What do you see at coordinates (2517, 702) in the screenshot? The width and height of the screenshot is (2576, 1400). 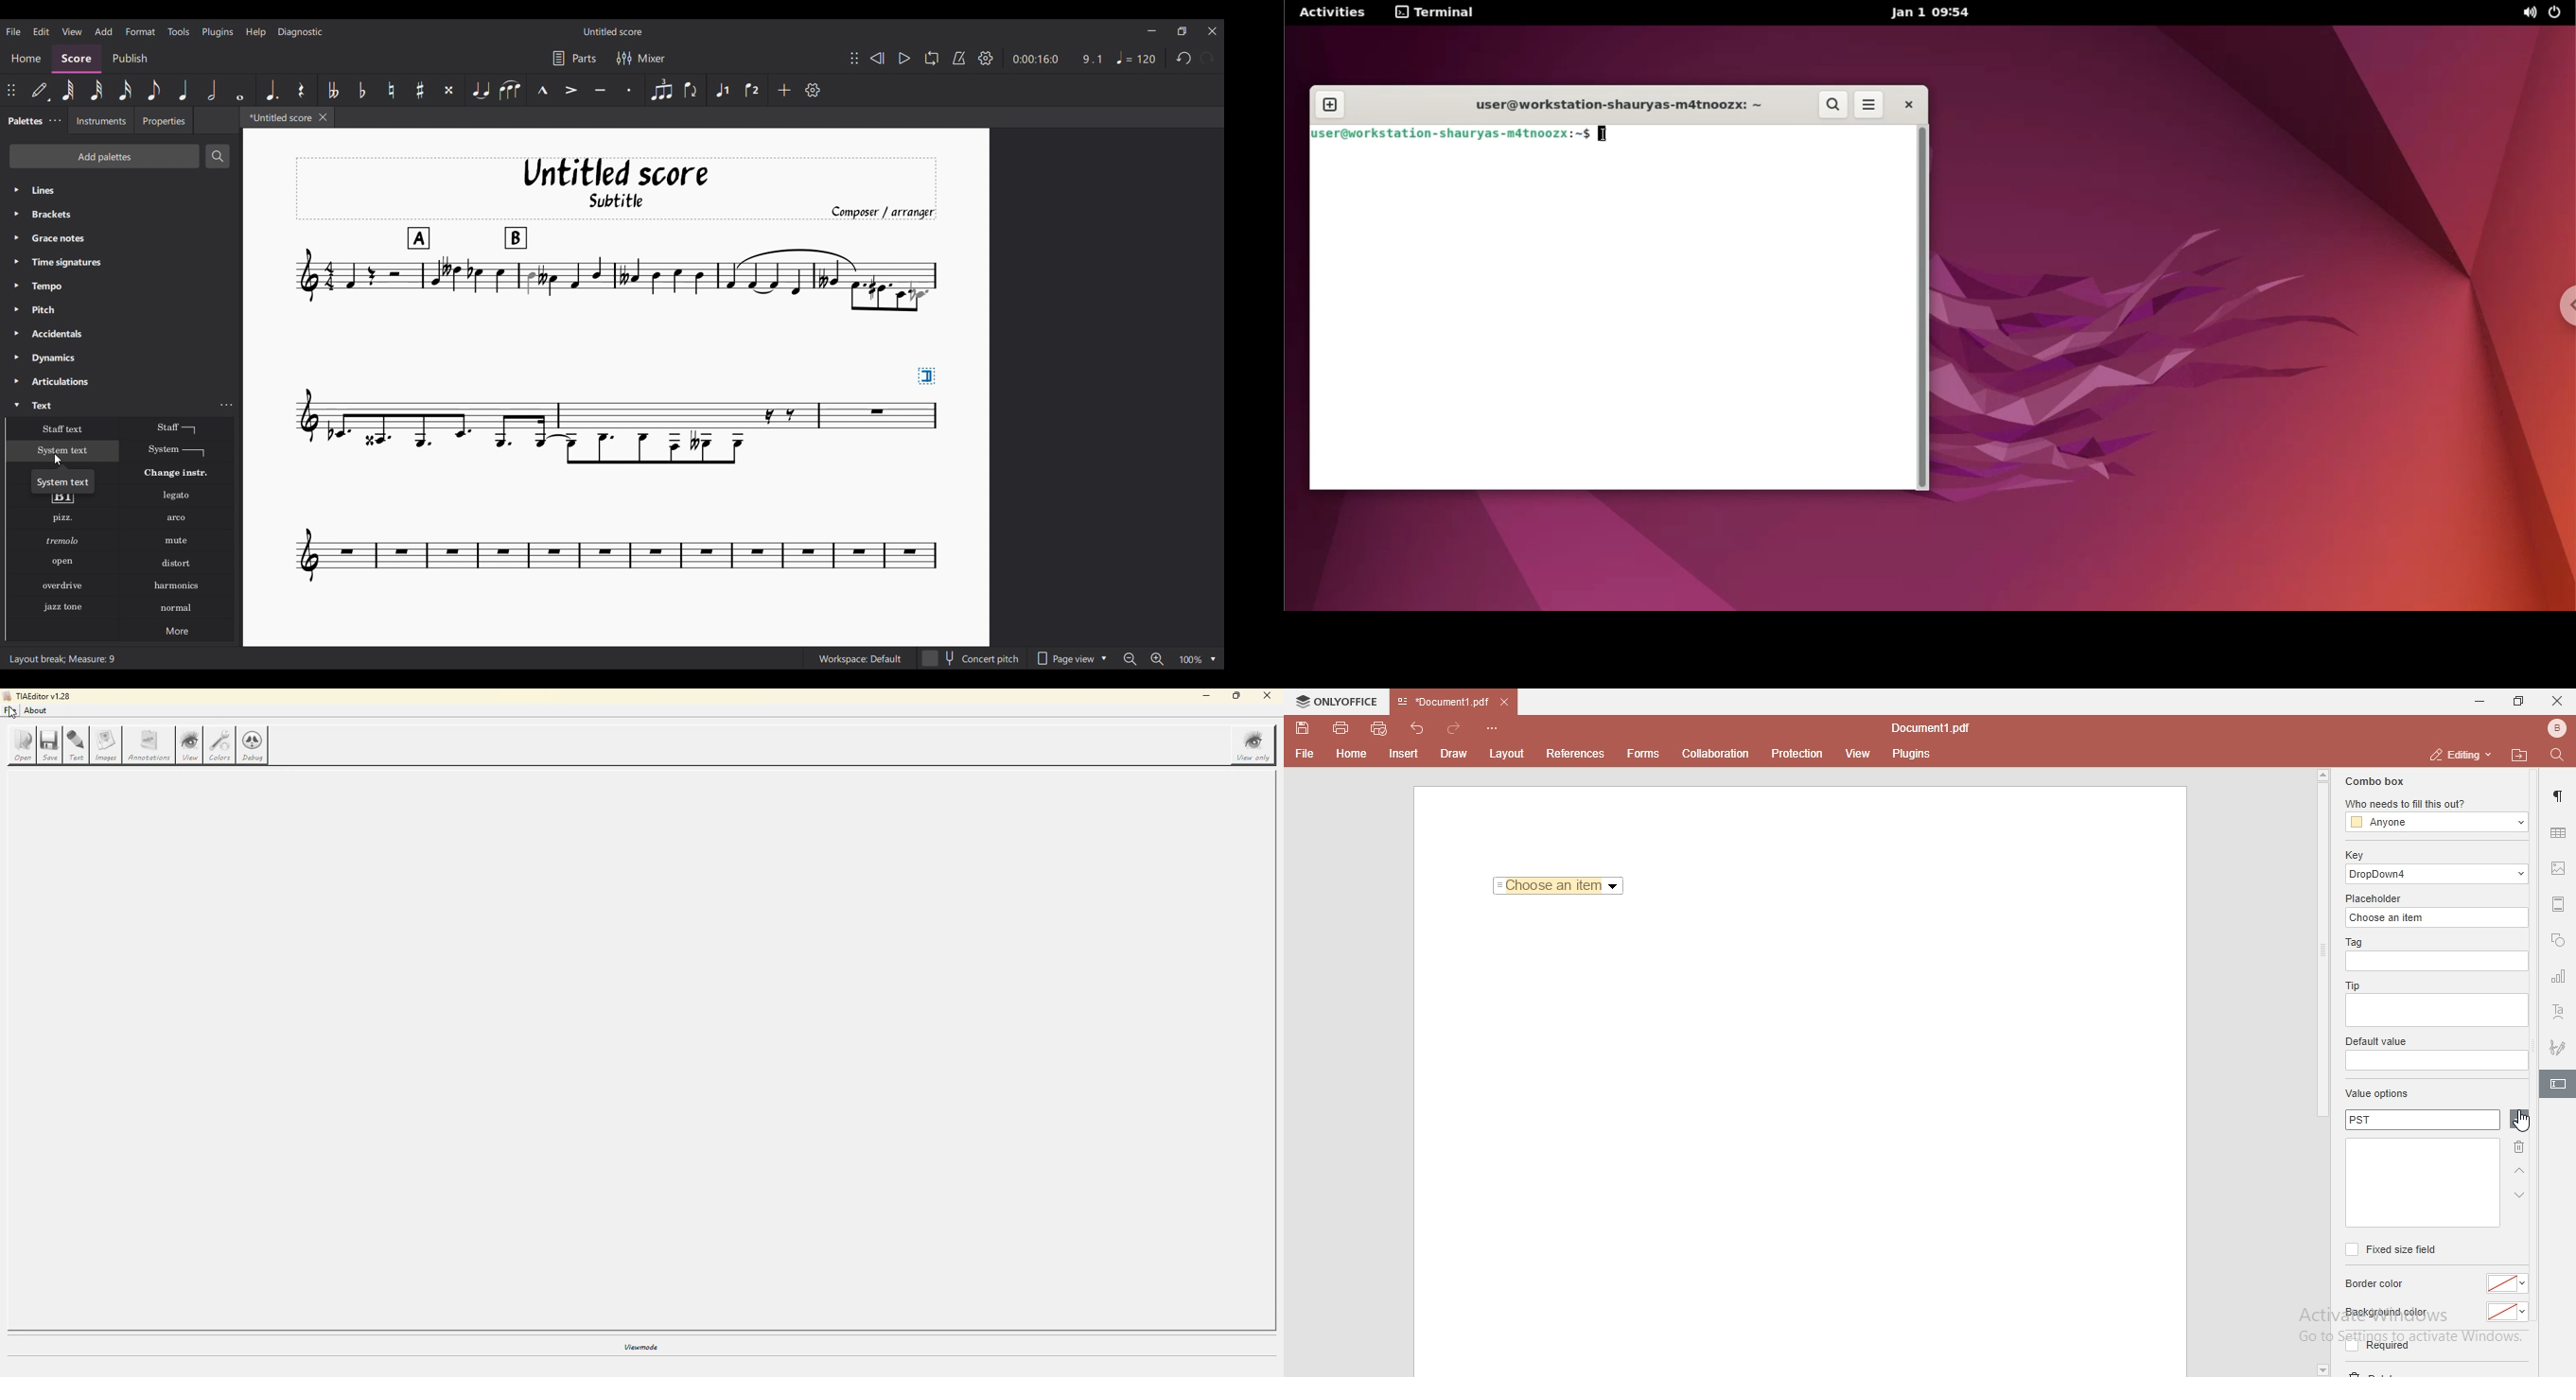 I see `restore` at bounding box center [2517, 702].